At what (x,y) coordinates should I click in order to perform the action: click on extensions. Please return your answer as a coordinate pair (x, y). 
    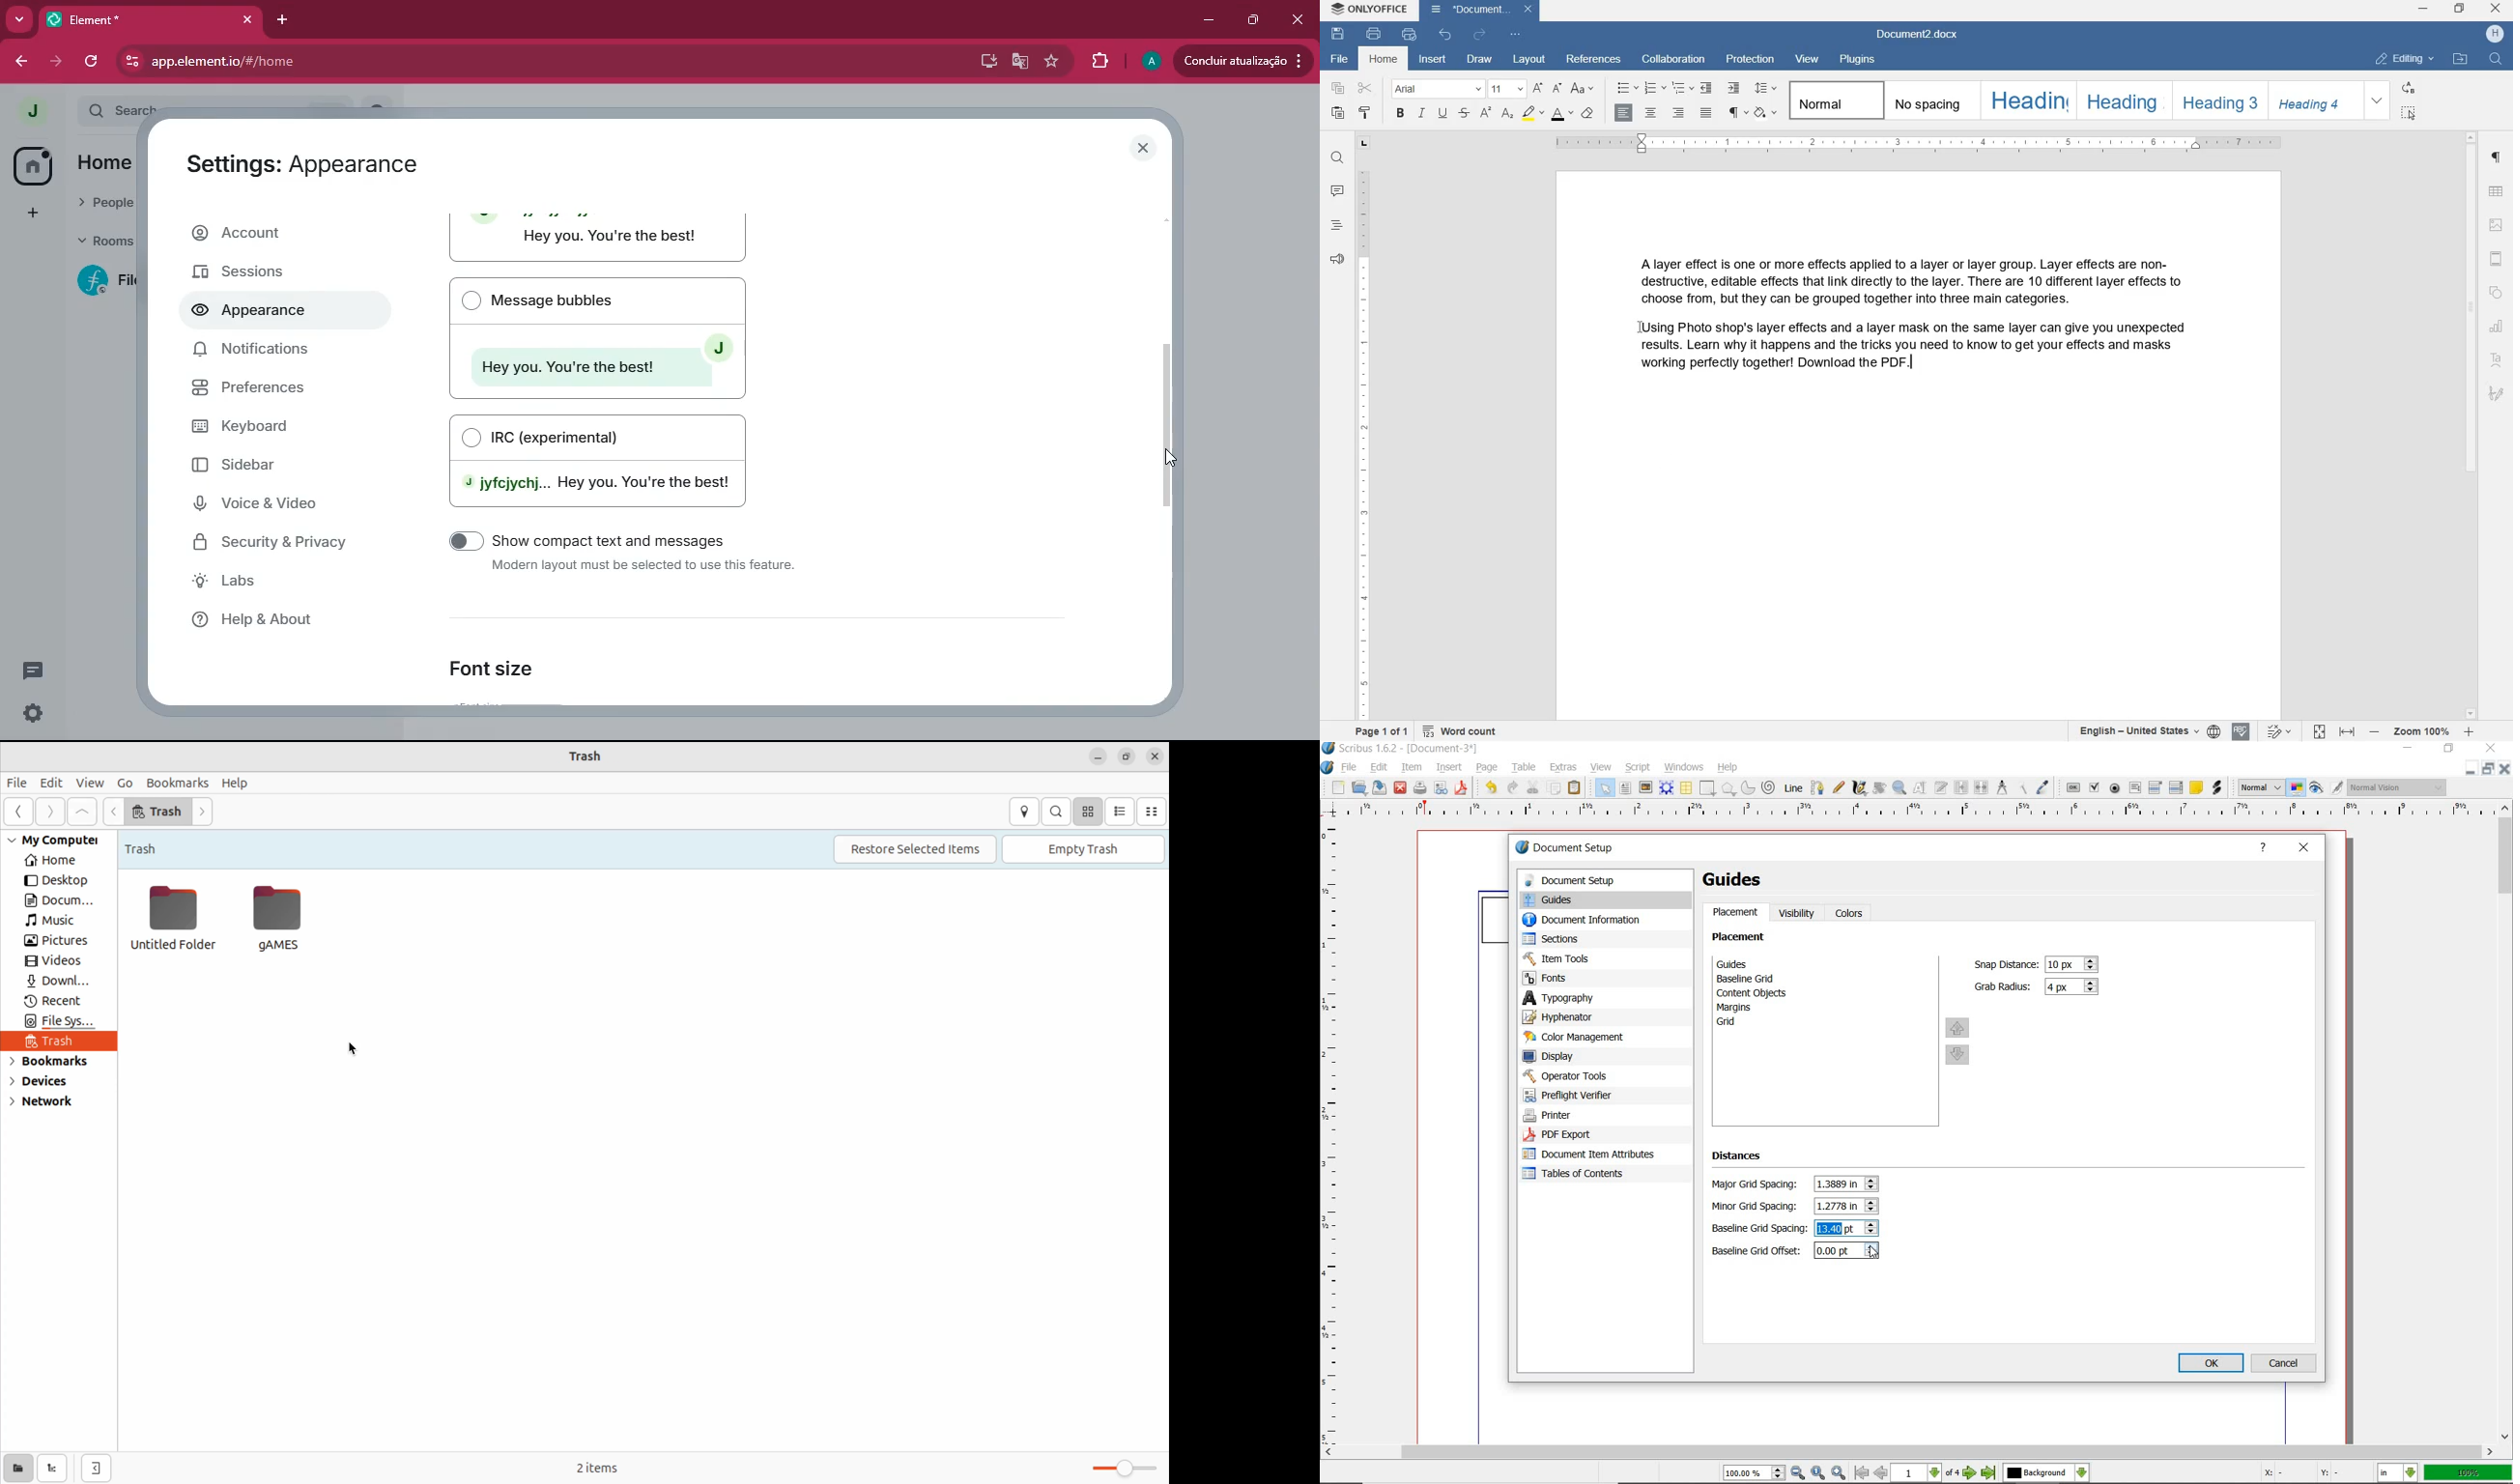
    Looking at the image, I should click on (1100, 62).